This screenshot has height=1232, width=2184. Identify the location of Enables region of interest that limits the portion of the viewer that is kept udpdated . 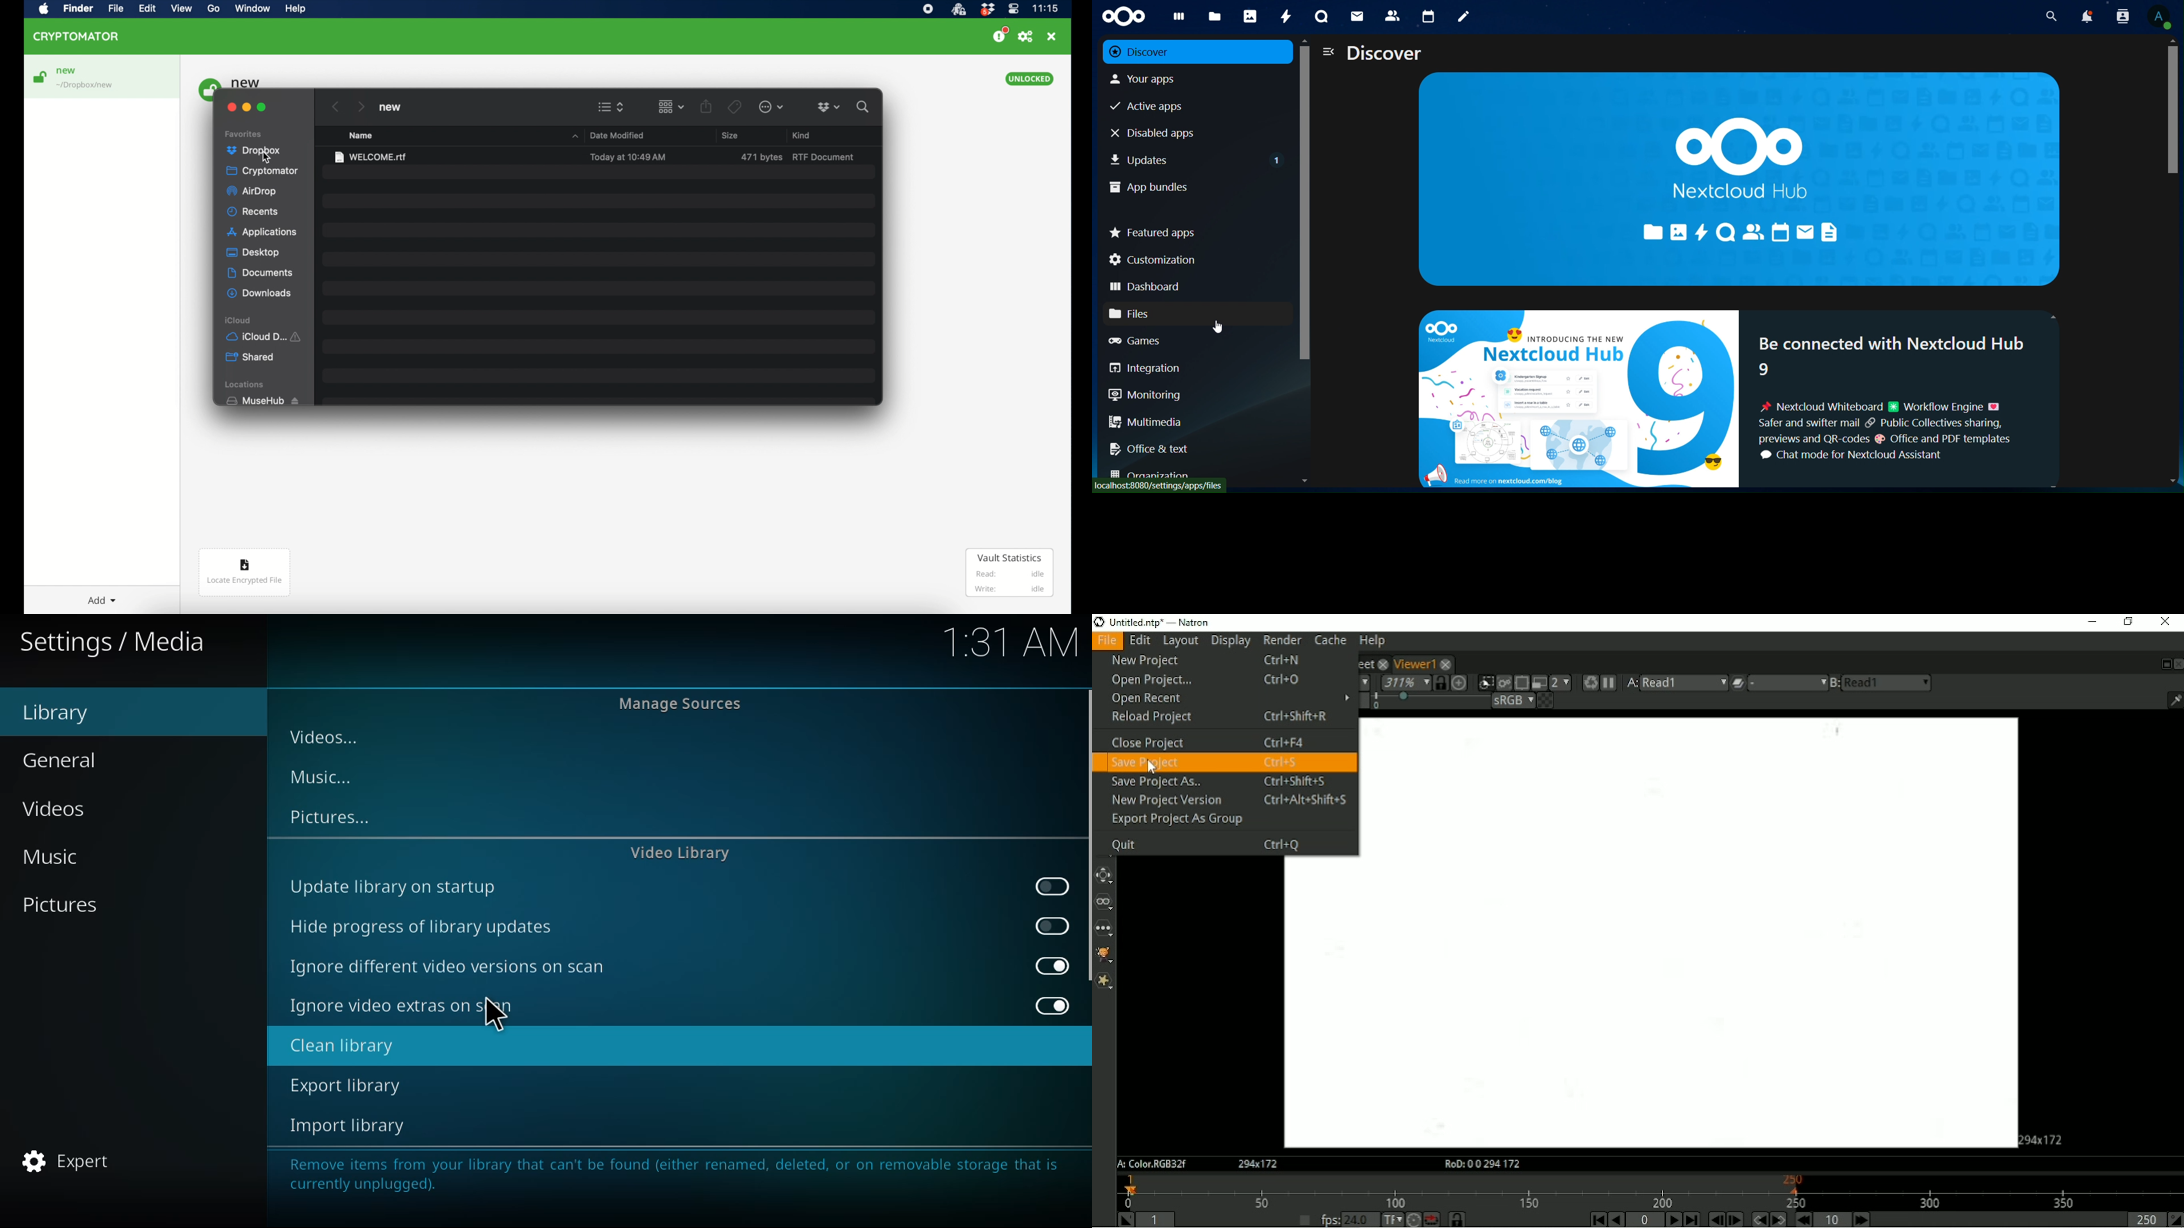
(1521, 682).